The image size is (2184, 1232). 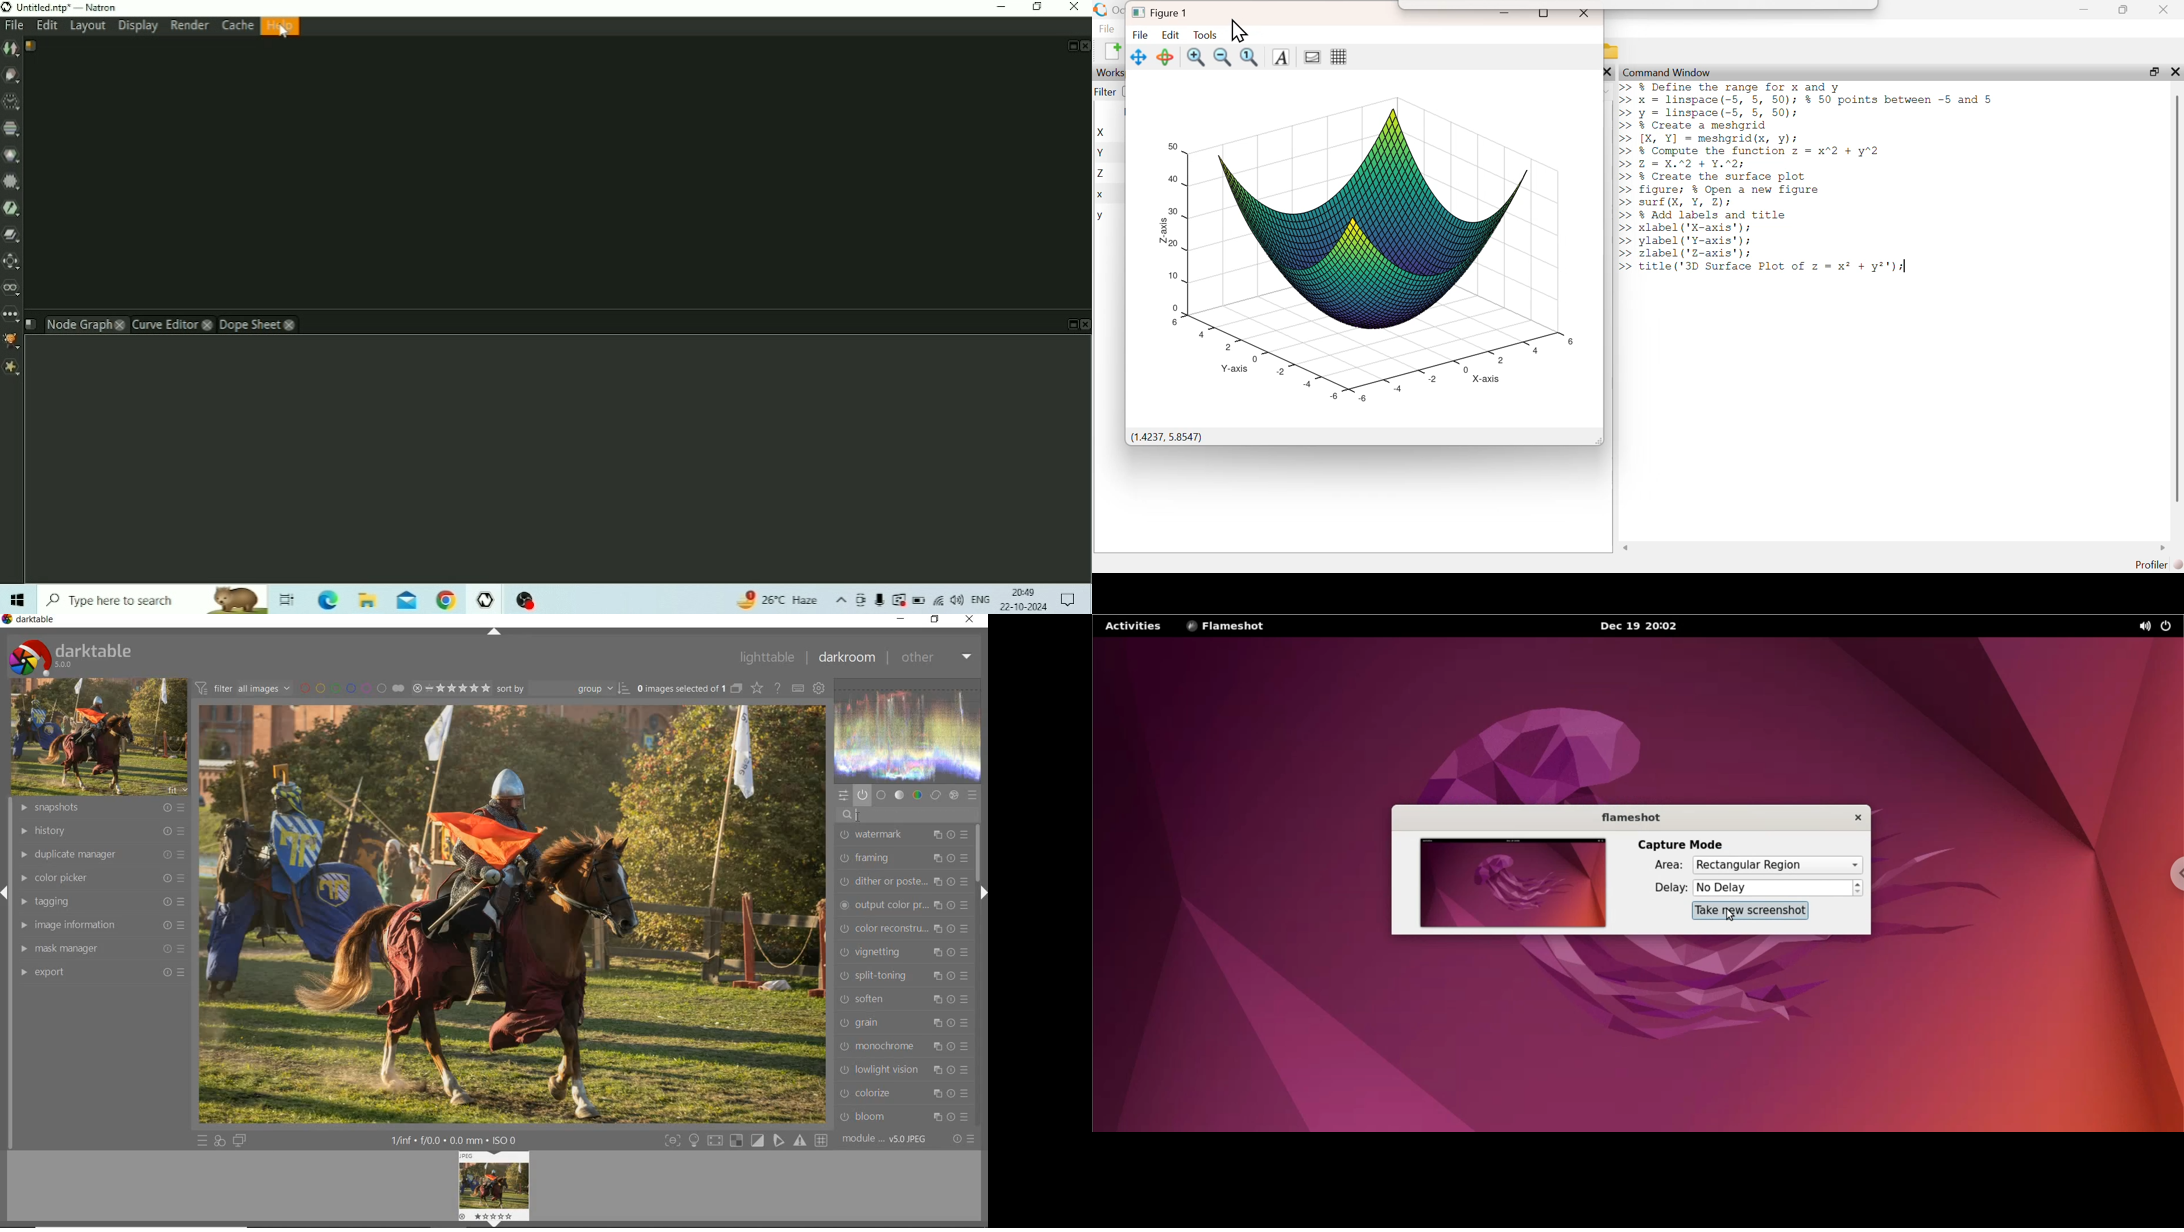 What do you see at coordinates (2164, 548) in the screenshot?
I see `scroll right` at bounding box center [2164, 548].